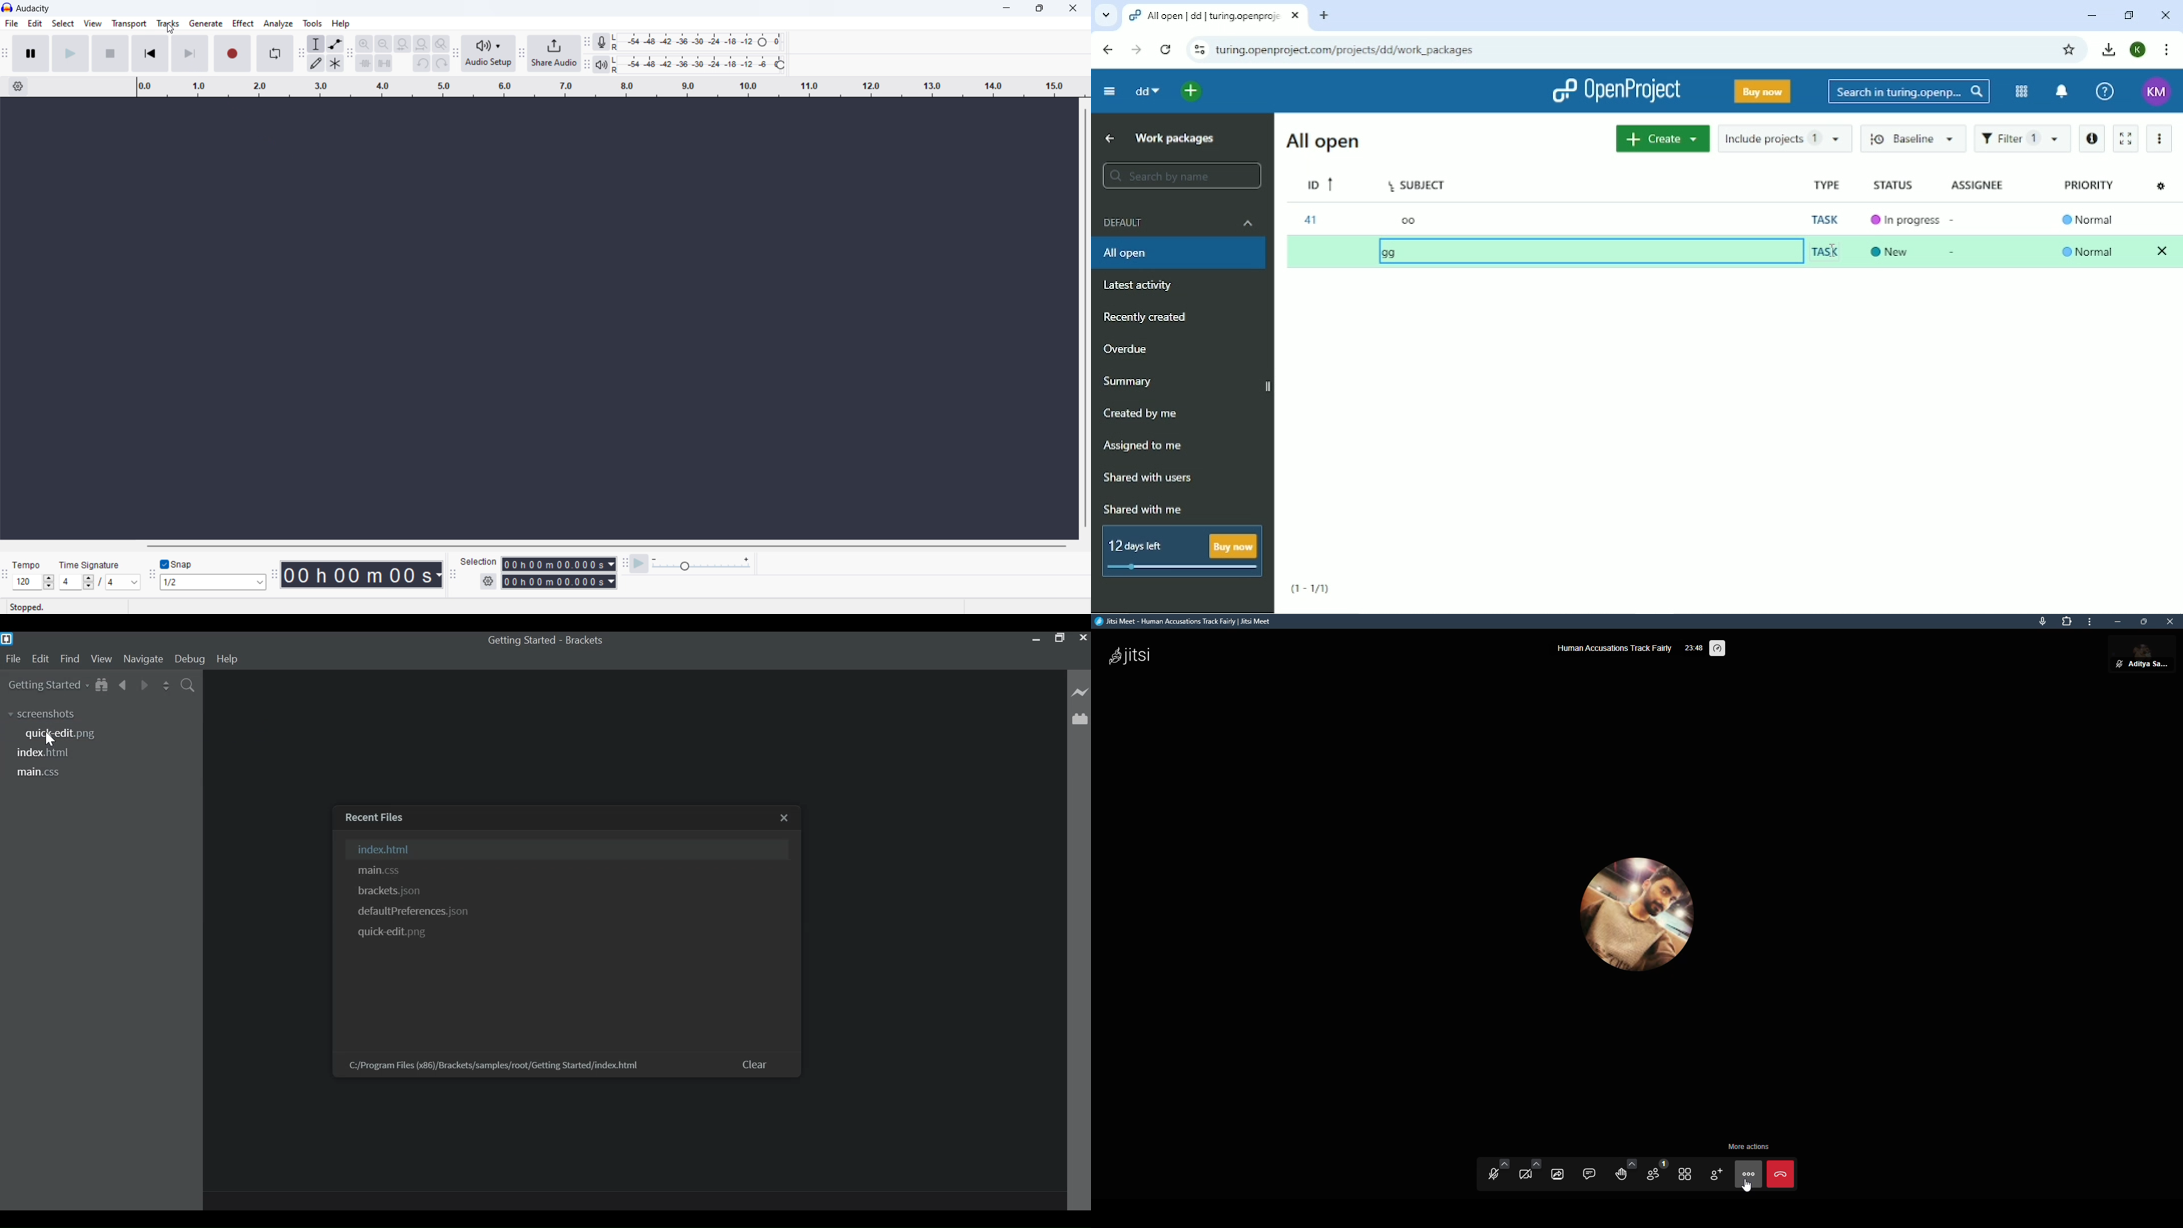  What do you see at coordinates (2165, 14) in the screenshot?
I see `Close` at bounding box center [2165, 14].